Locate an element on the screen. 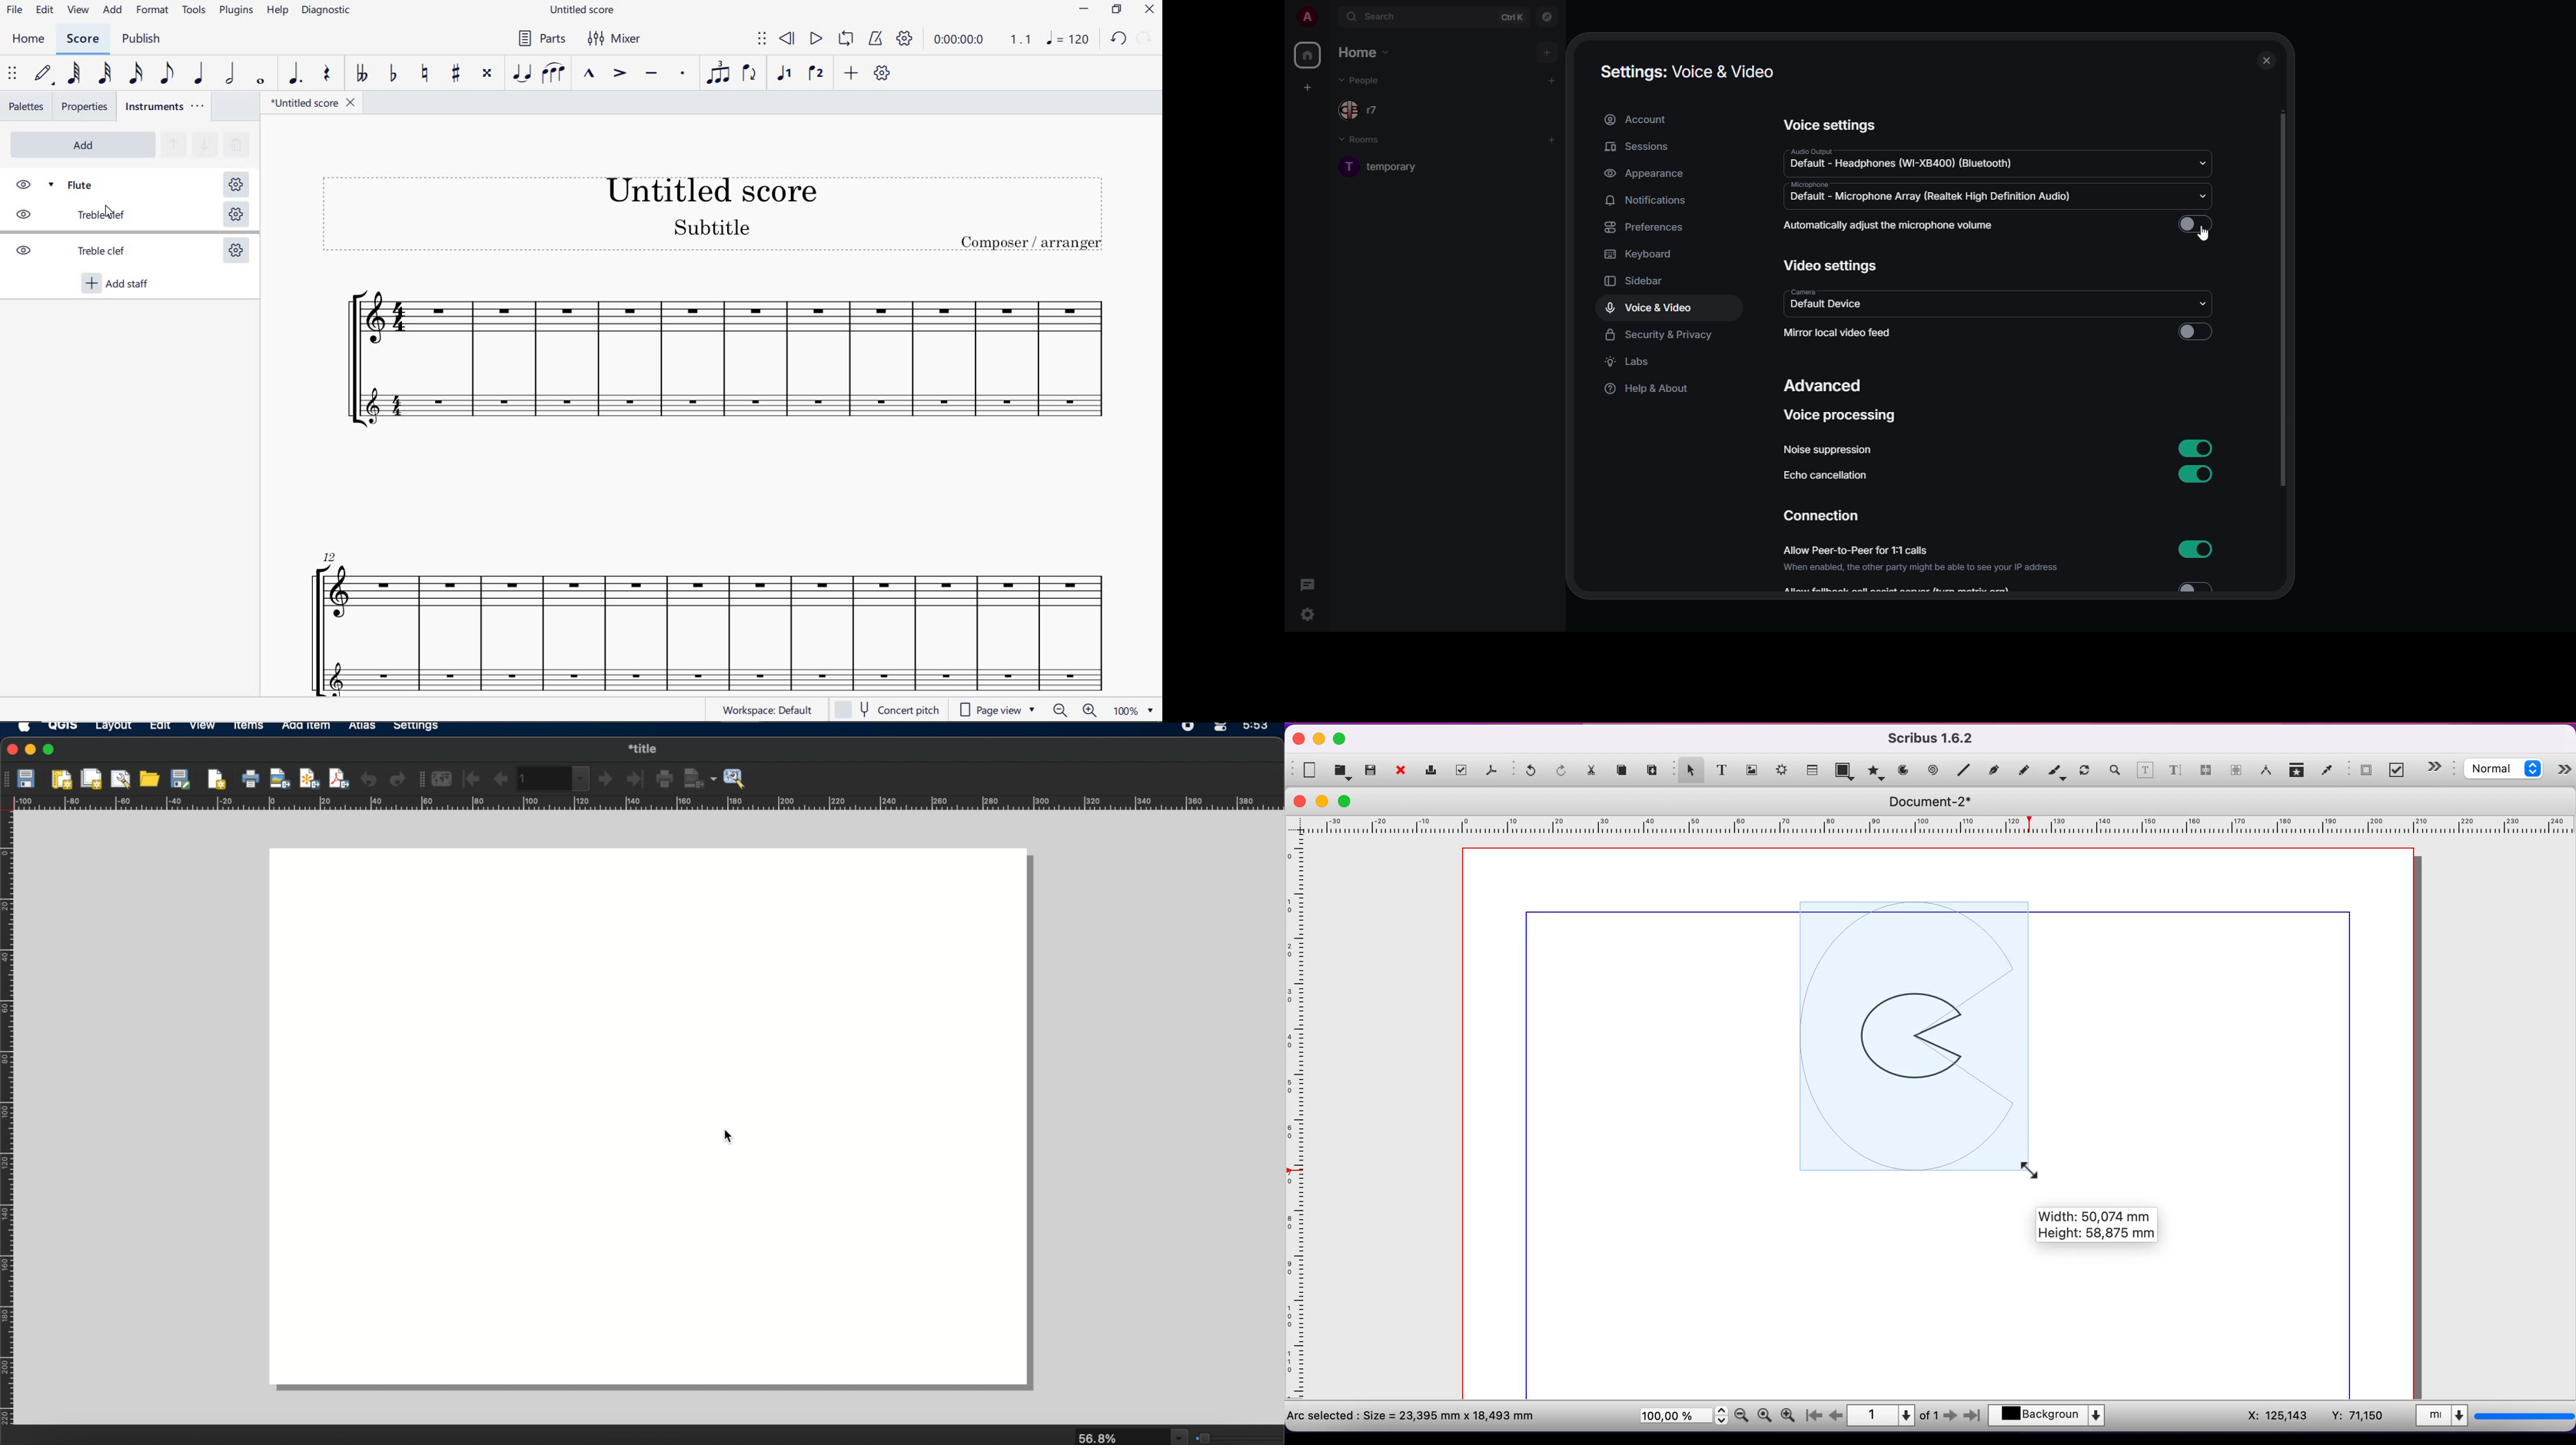  HELP is located at coordinates (278, 12).